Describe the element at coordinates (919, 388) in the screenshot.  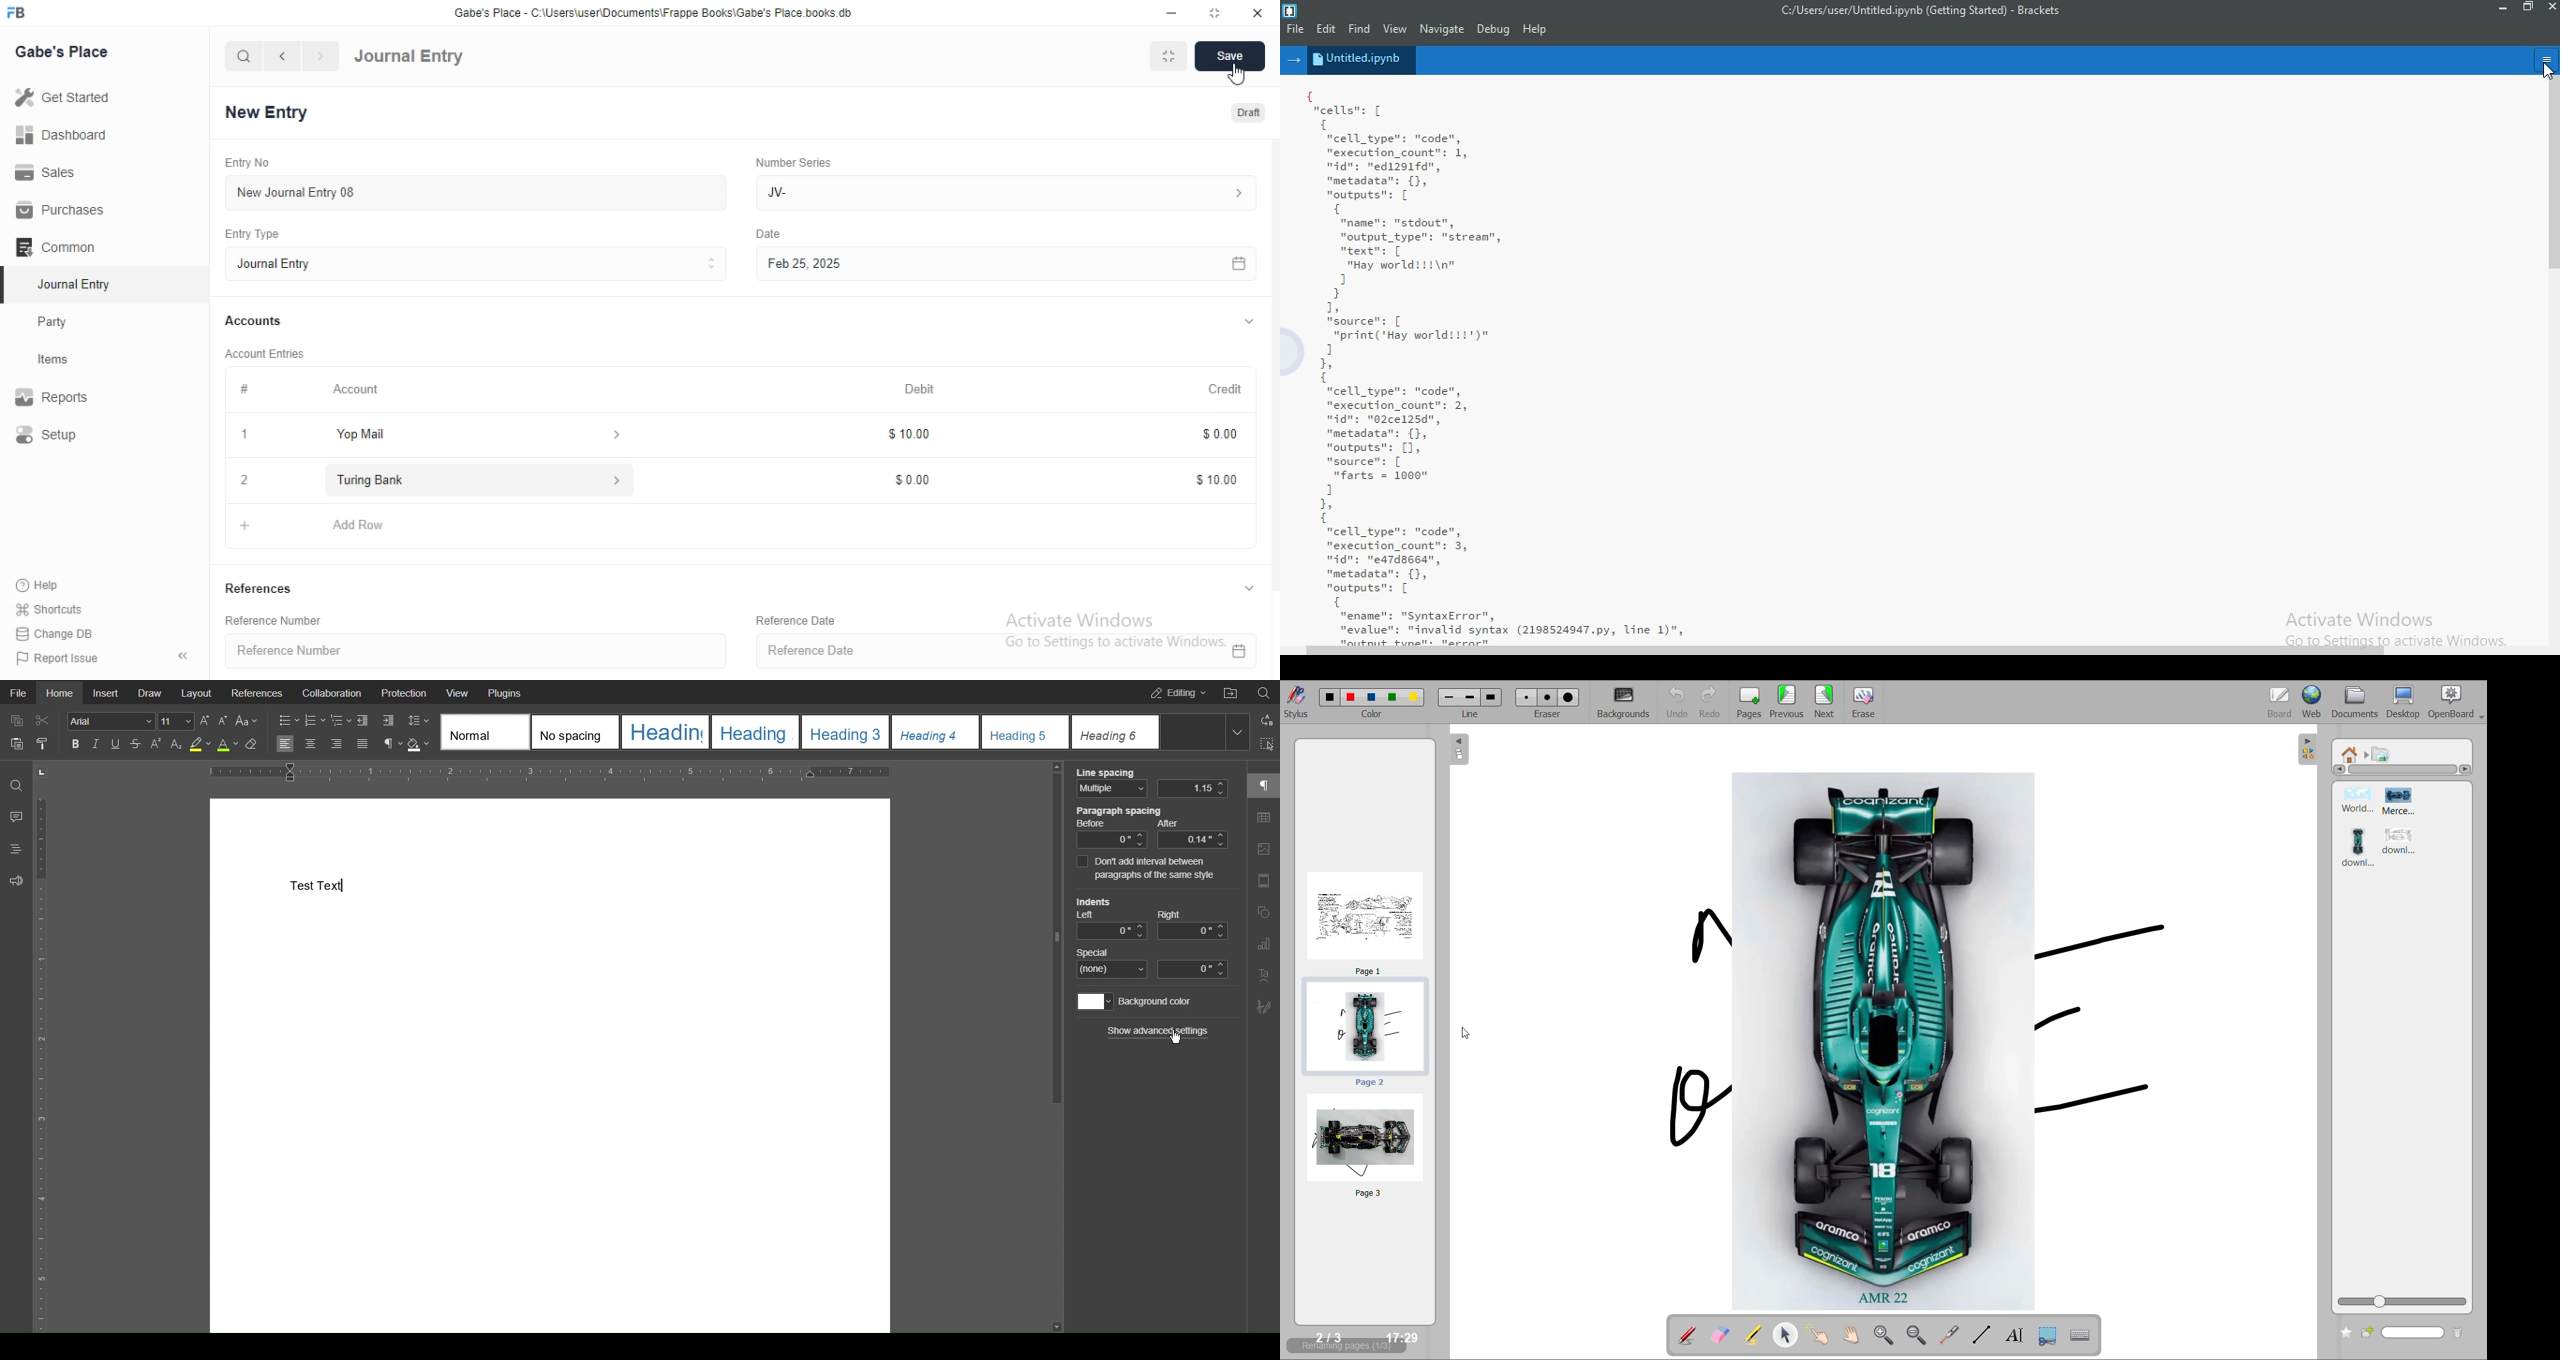
I see `Debit` at that location.